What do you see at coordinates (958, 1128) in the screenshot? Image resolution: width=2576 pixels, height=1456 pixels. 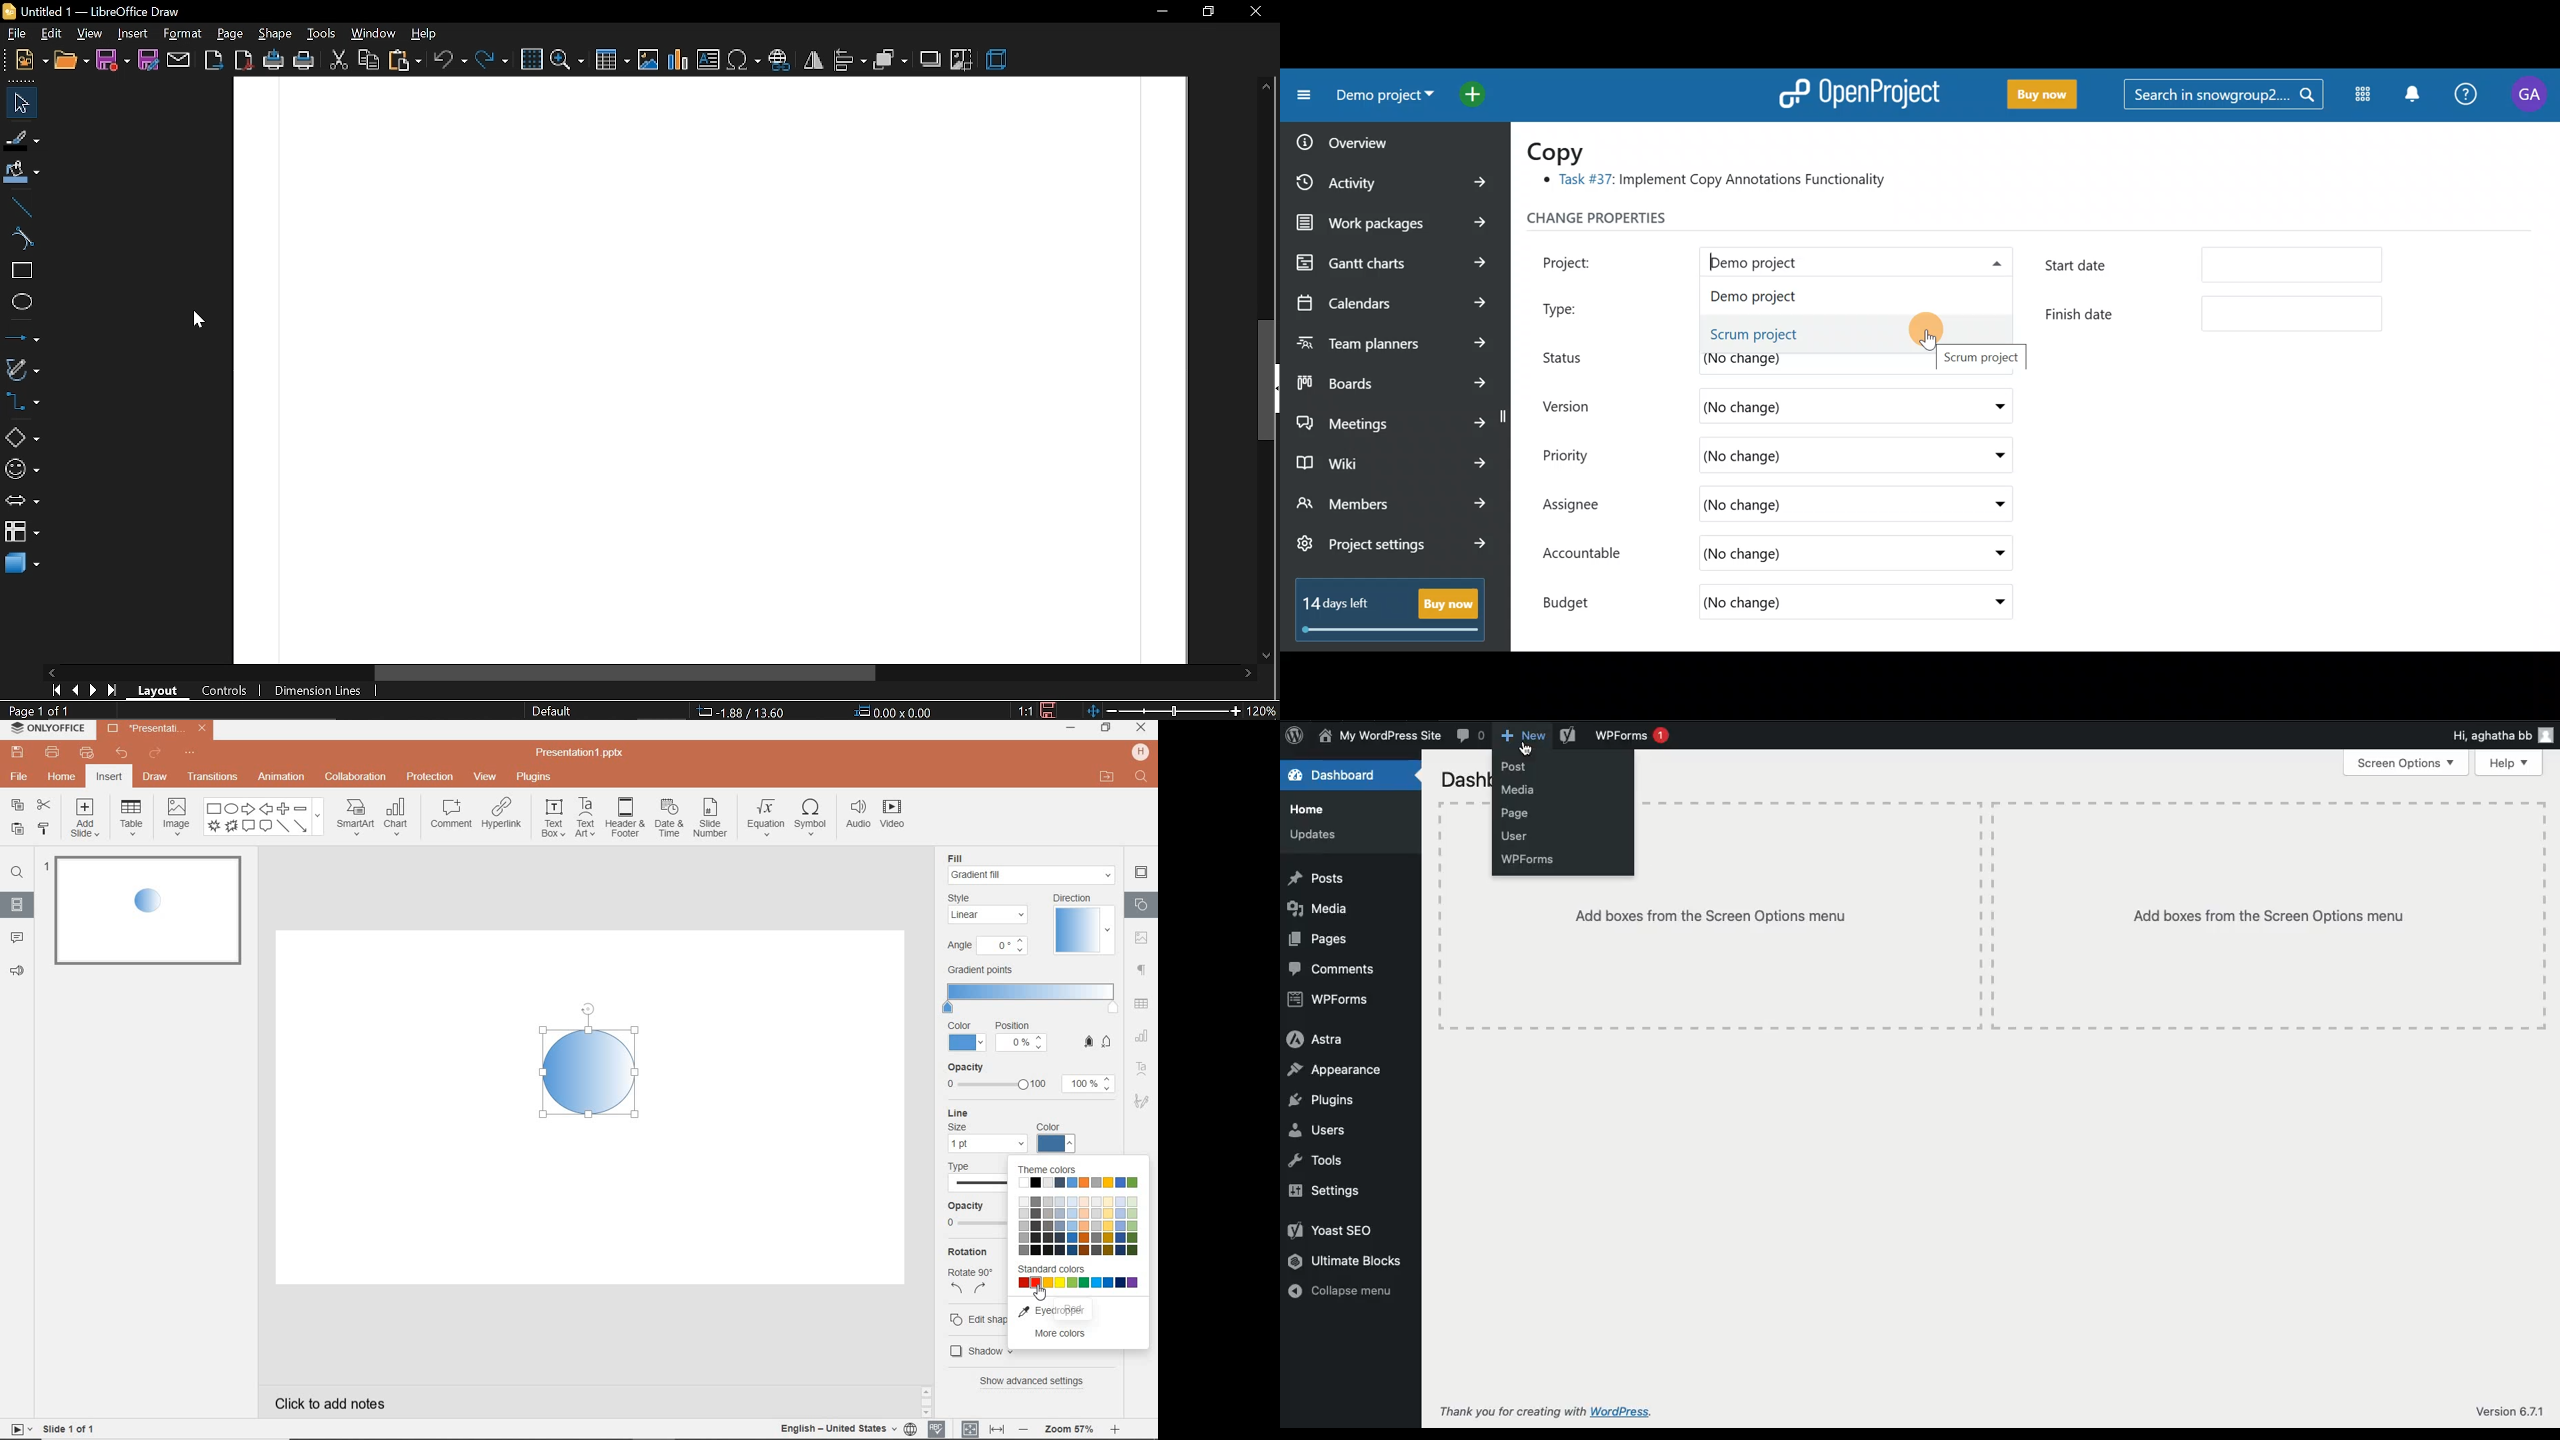 I see `size` at bounding box center [958, 1128].